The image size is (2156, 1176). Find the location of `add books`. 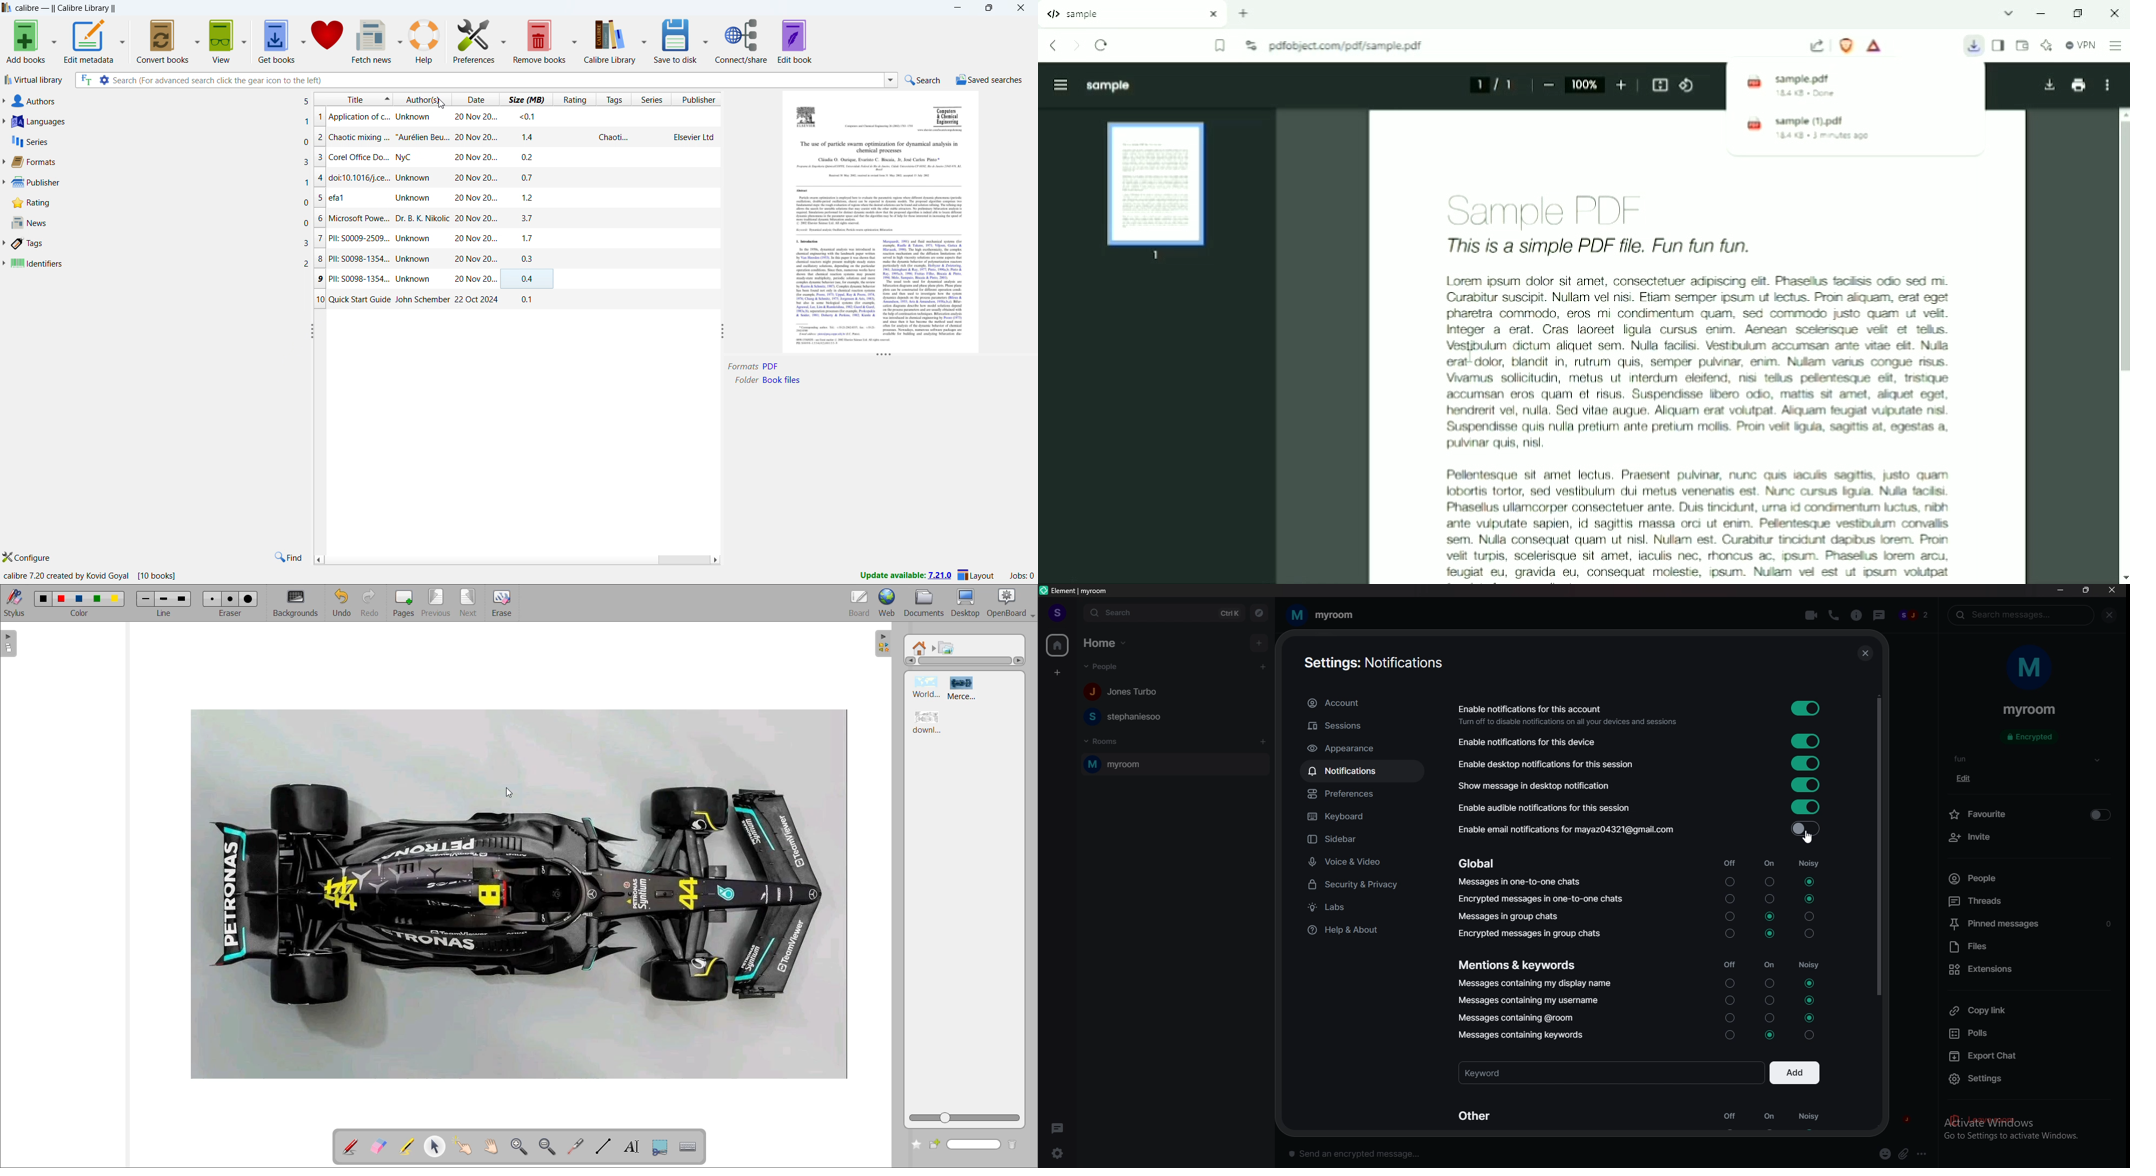

add books is located at coordinates (25, 41).